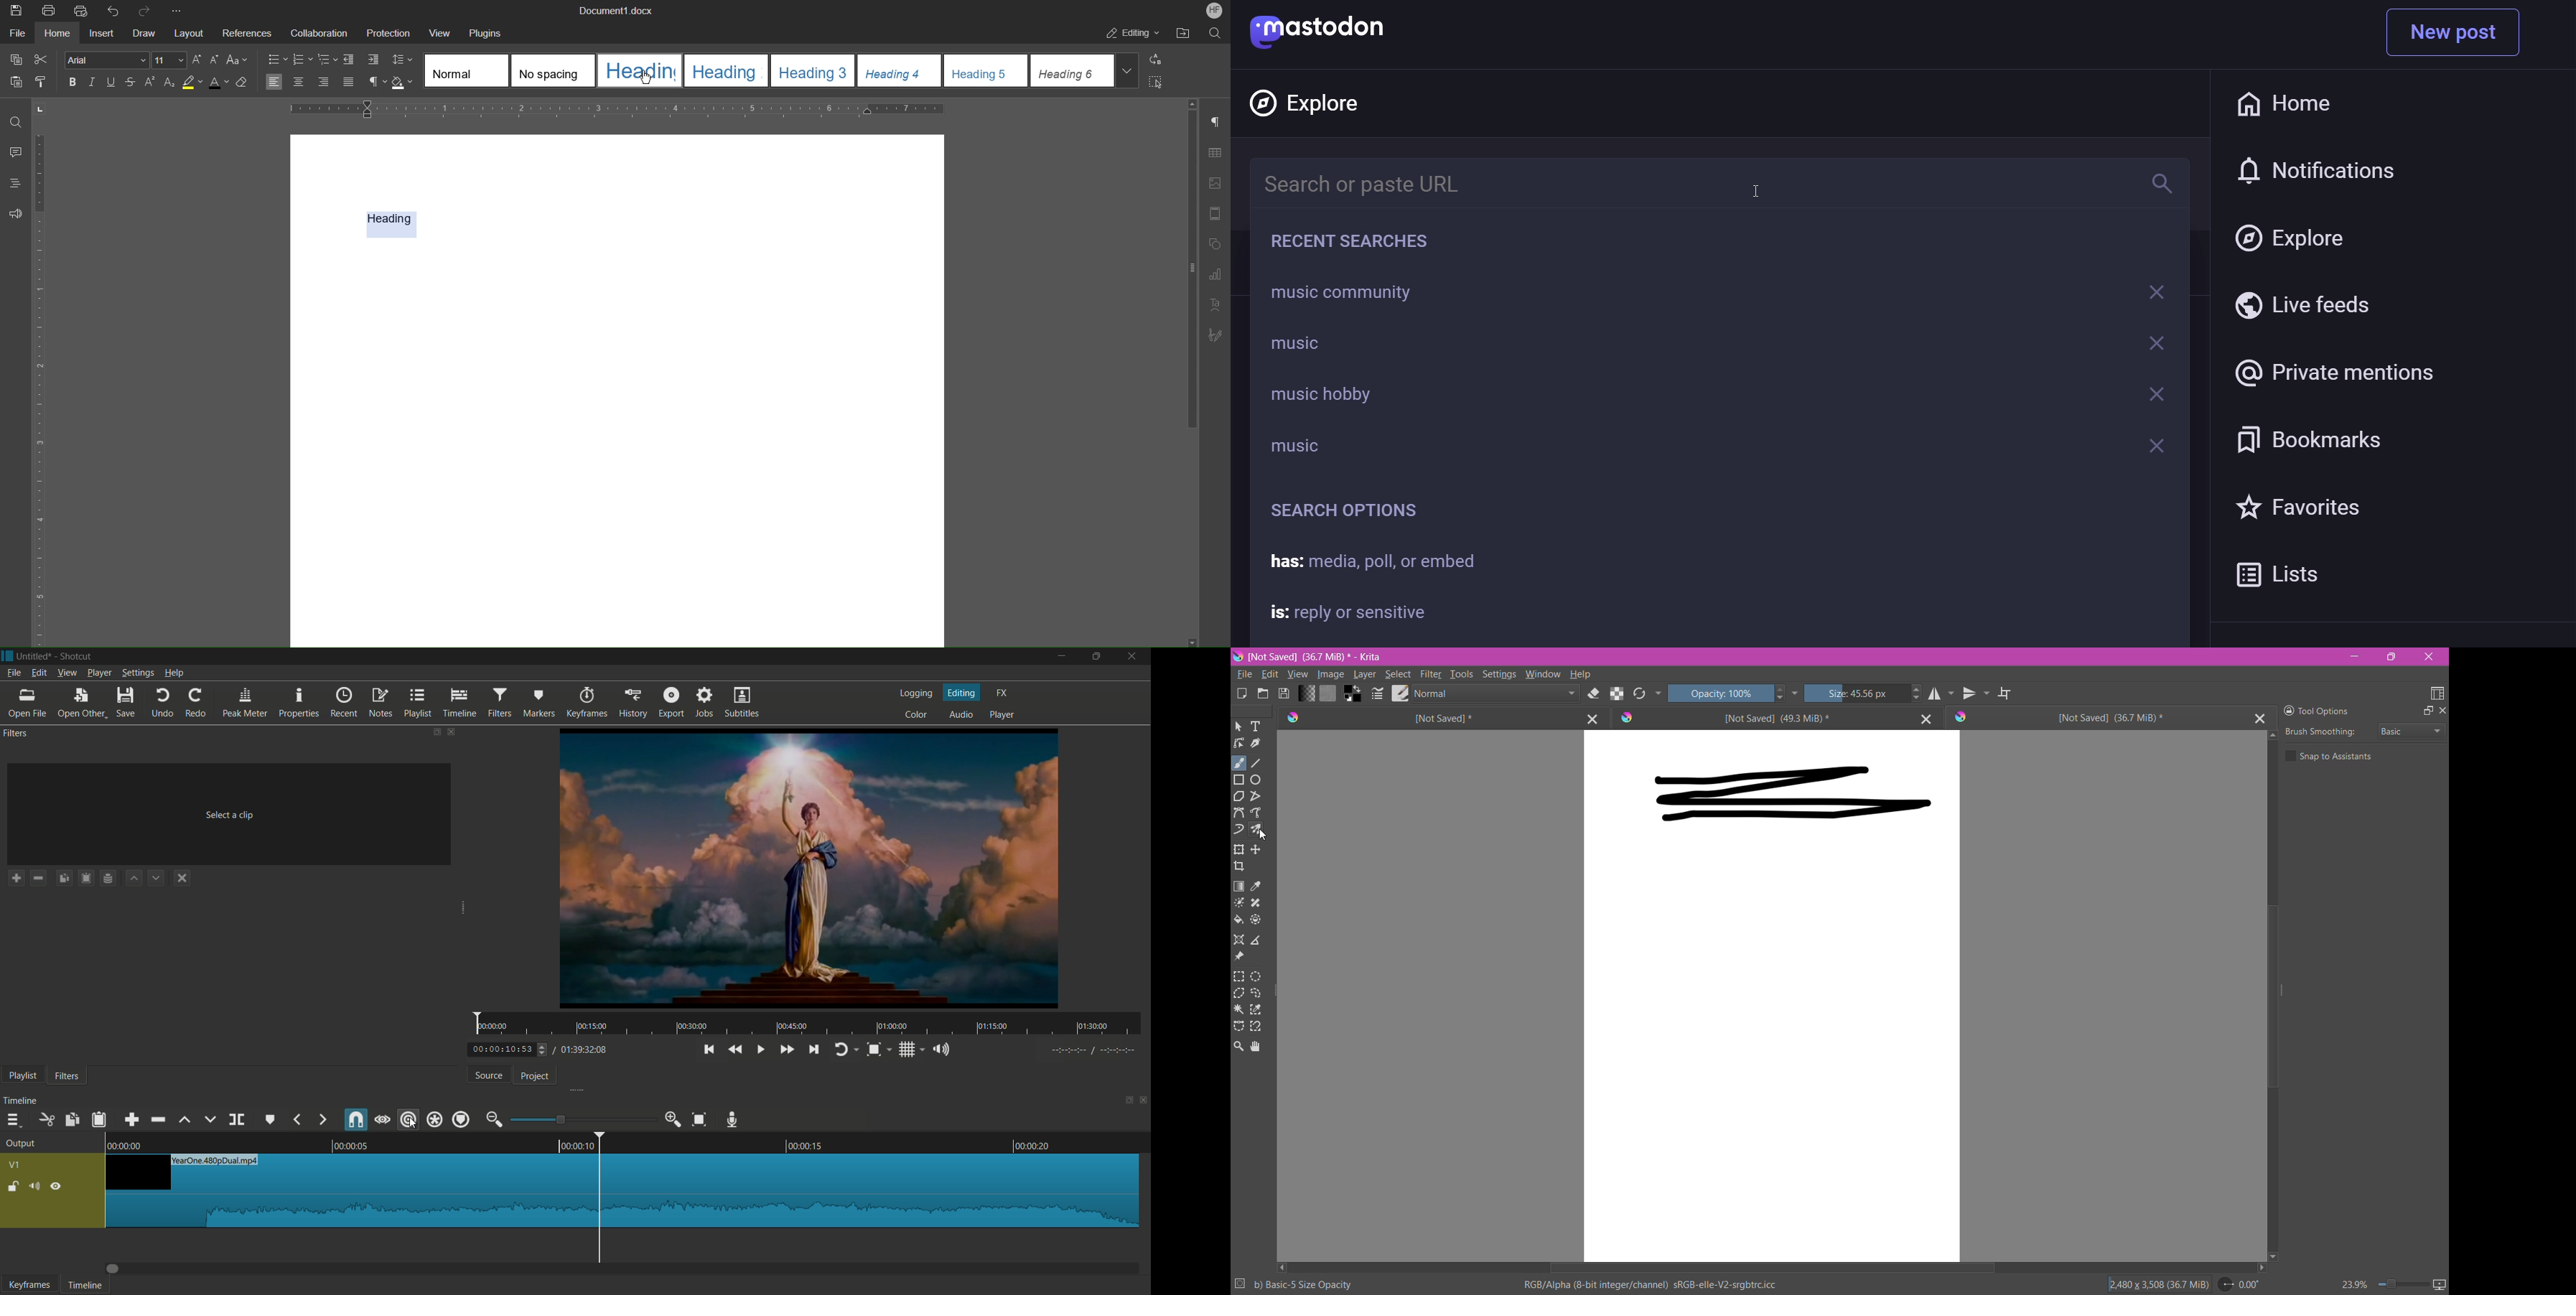 The width and height of the screenshot is (2576, 1316). I want to click on settings menu, so click(137, 673).